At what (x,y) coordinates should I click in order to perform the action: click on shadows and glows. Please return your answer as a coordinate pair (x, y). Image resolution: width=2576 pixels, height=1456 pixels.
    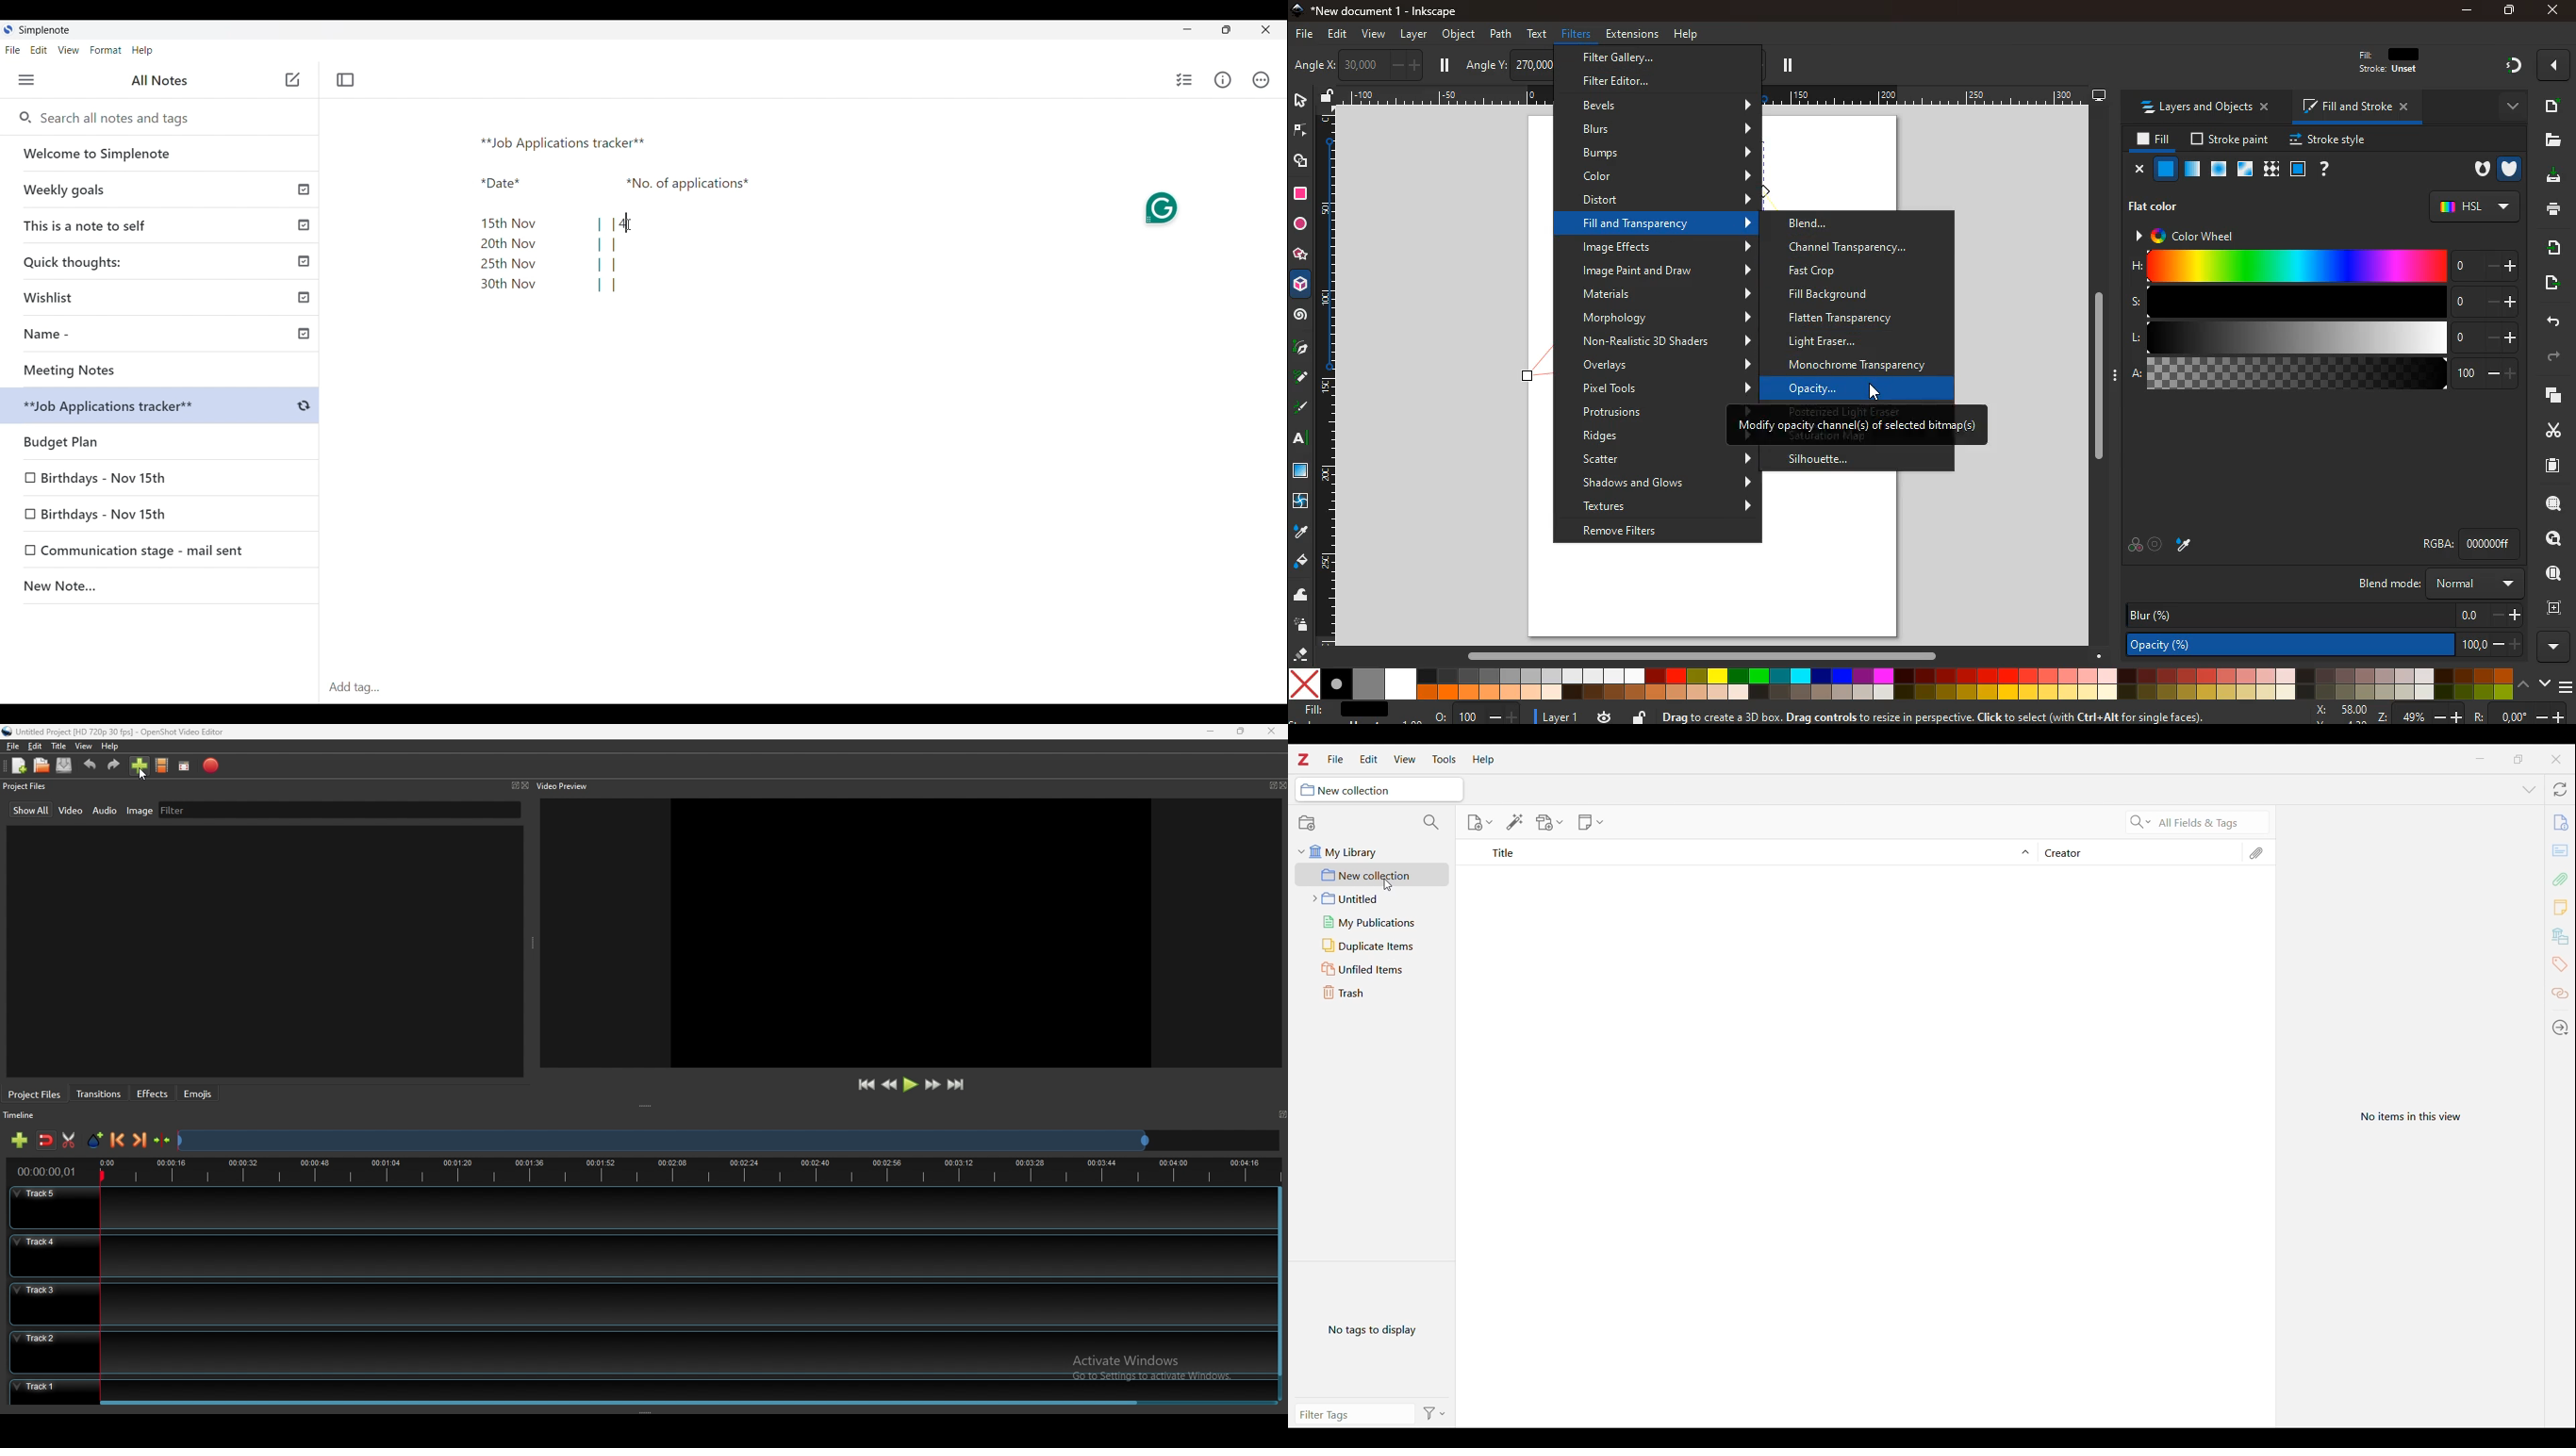
    Looking at the image, I should click on (1667, 481).